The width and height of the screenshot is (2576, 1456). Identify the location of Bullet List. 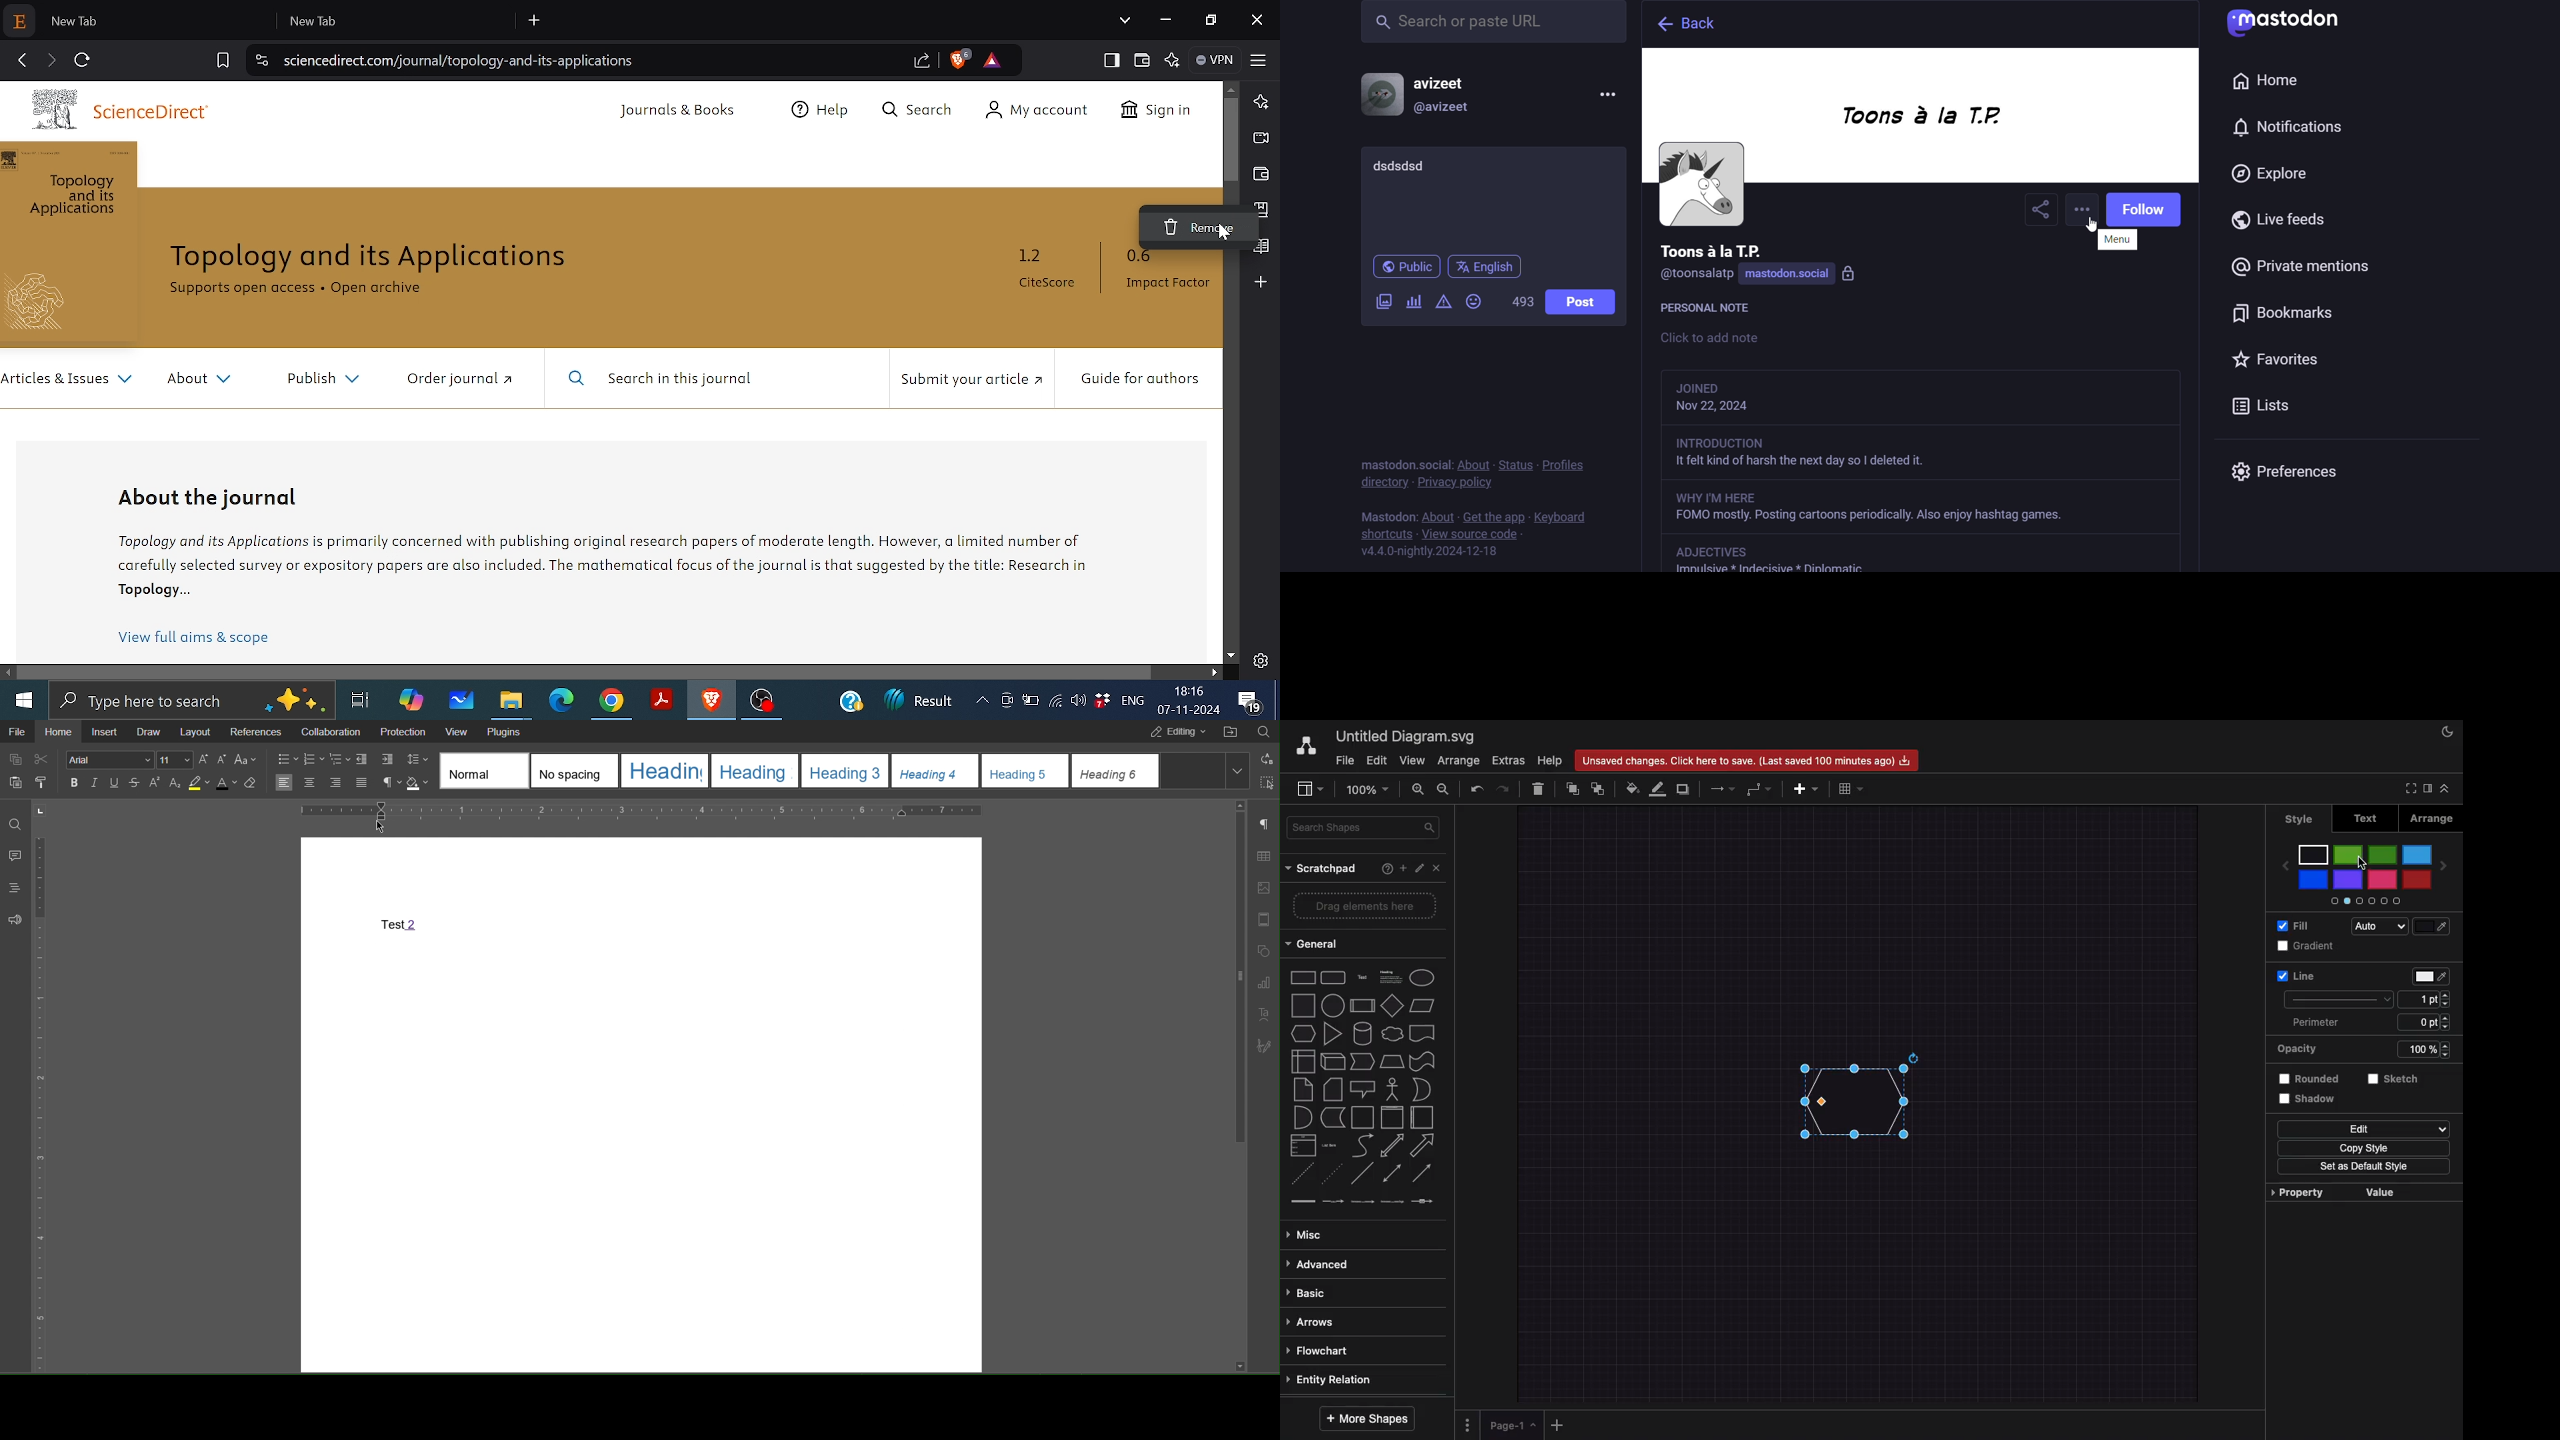
(287, 759).